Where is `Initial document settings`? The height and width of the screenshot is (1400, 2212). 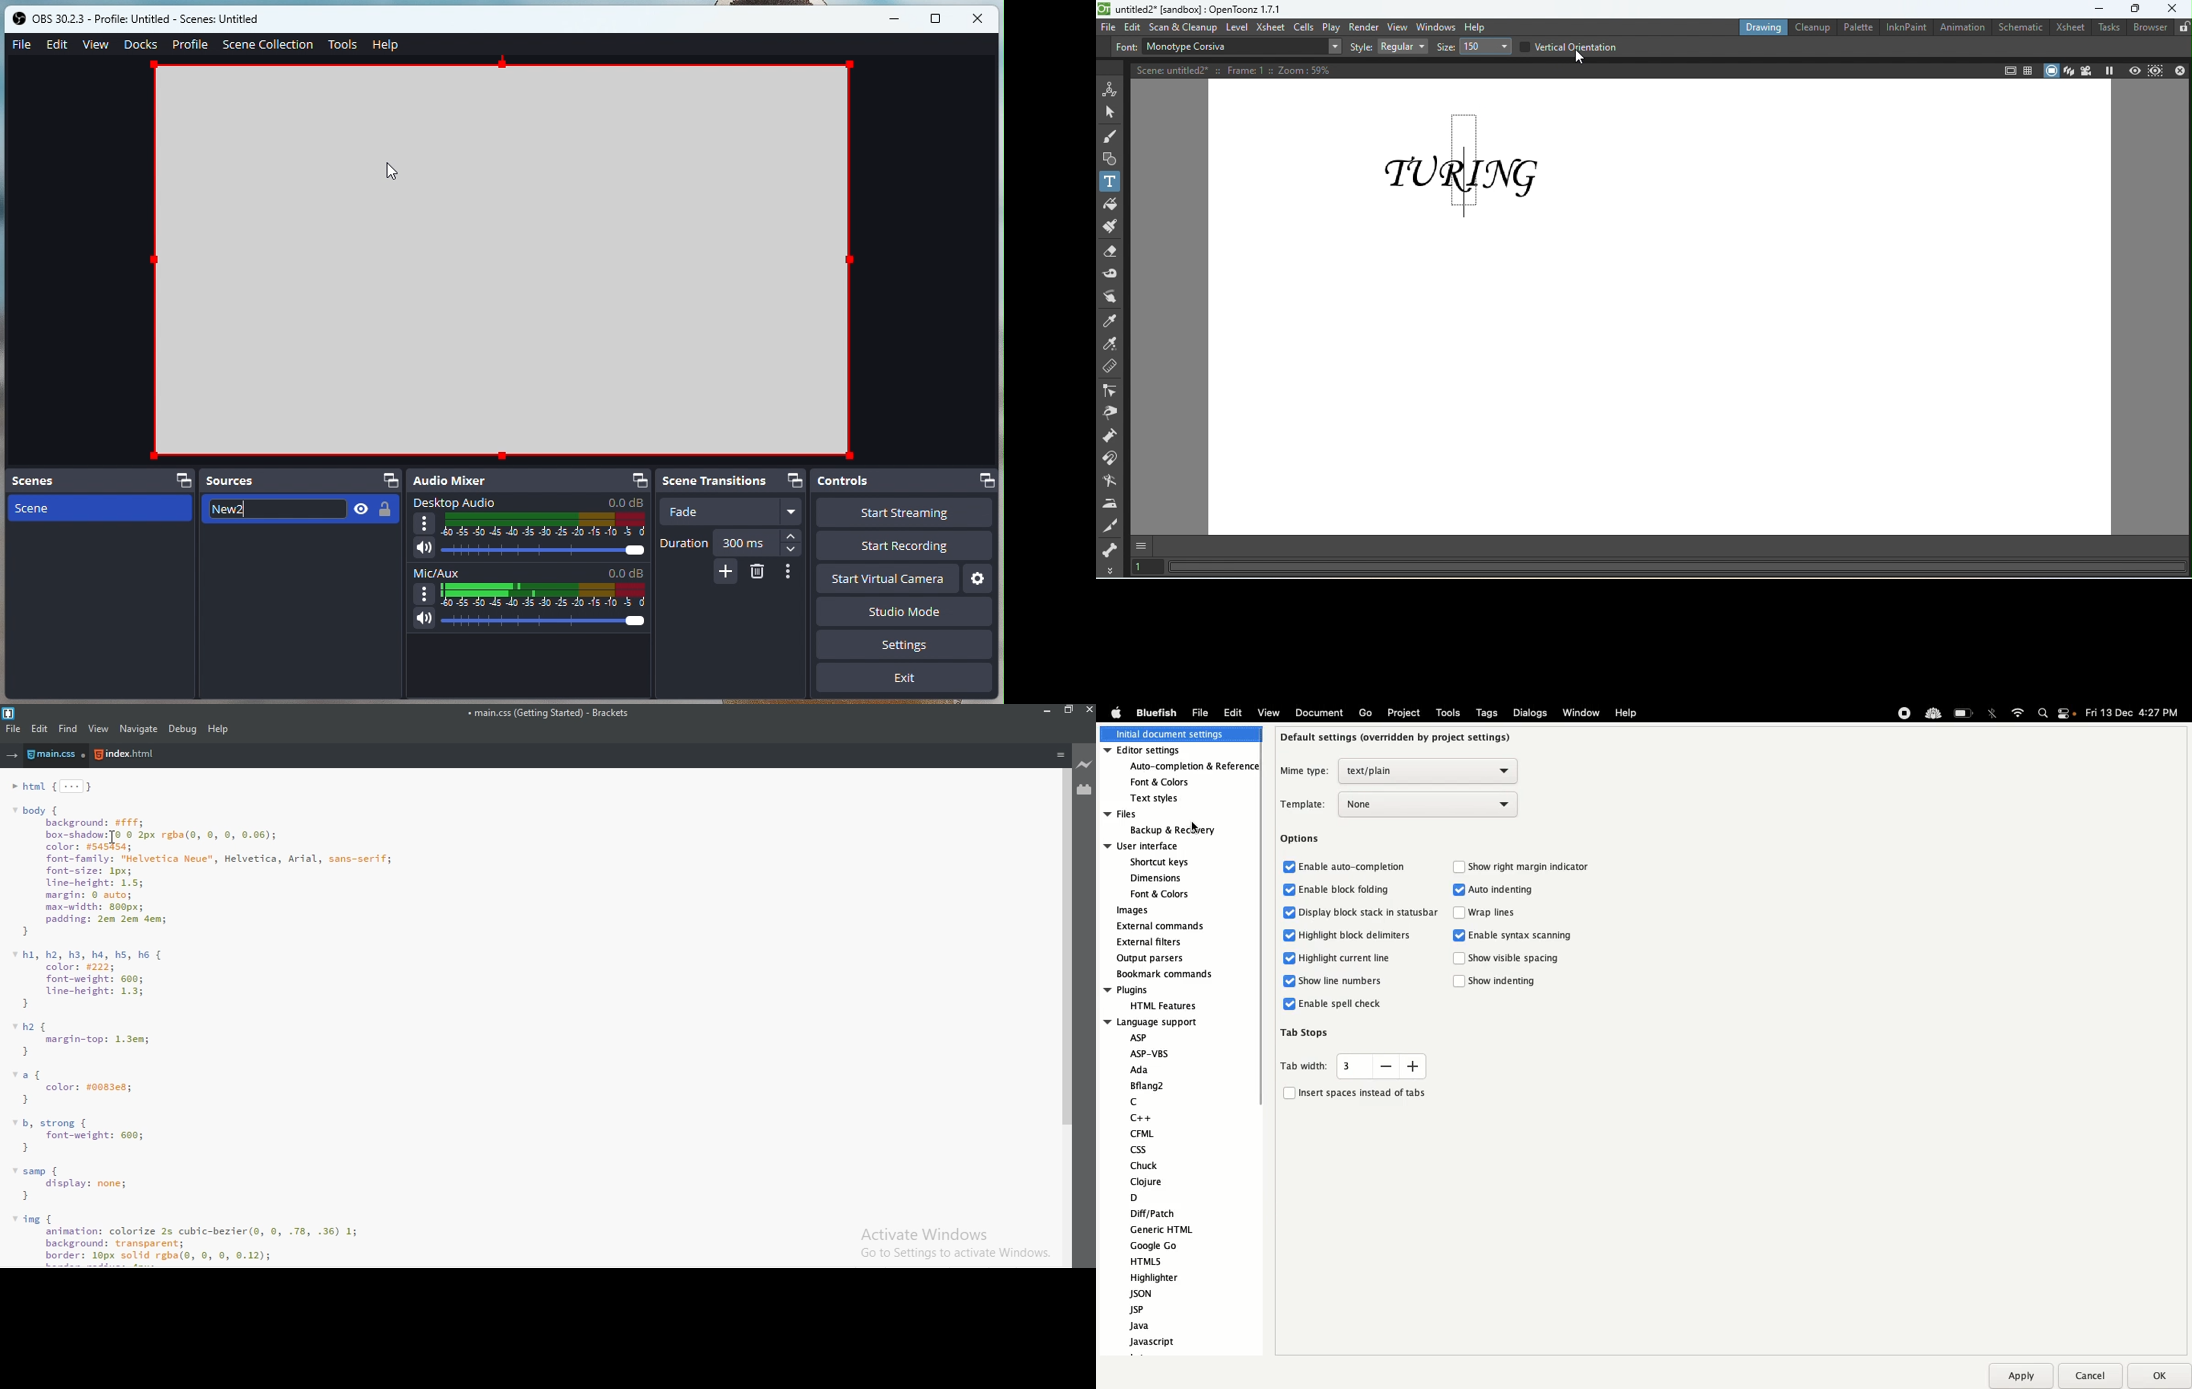
Initial document settings is located at coordinates (1177, 734).